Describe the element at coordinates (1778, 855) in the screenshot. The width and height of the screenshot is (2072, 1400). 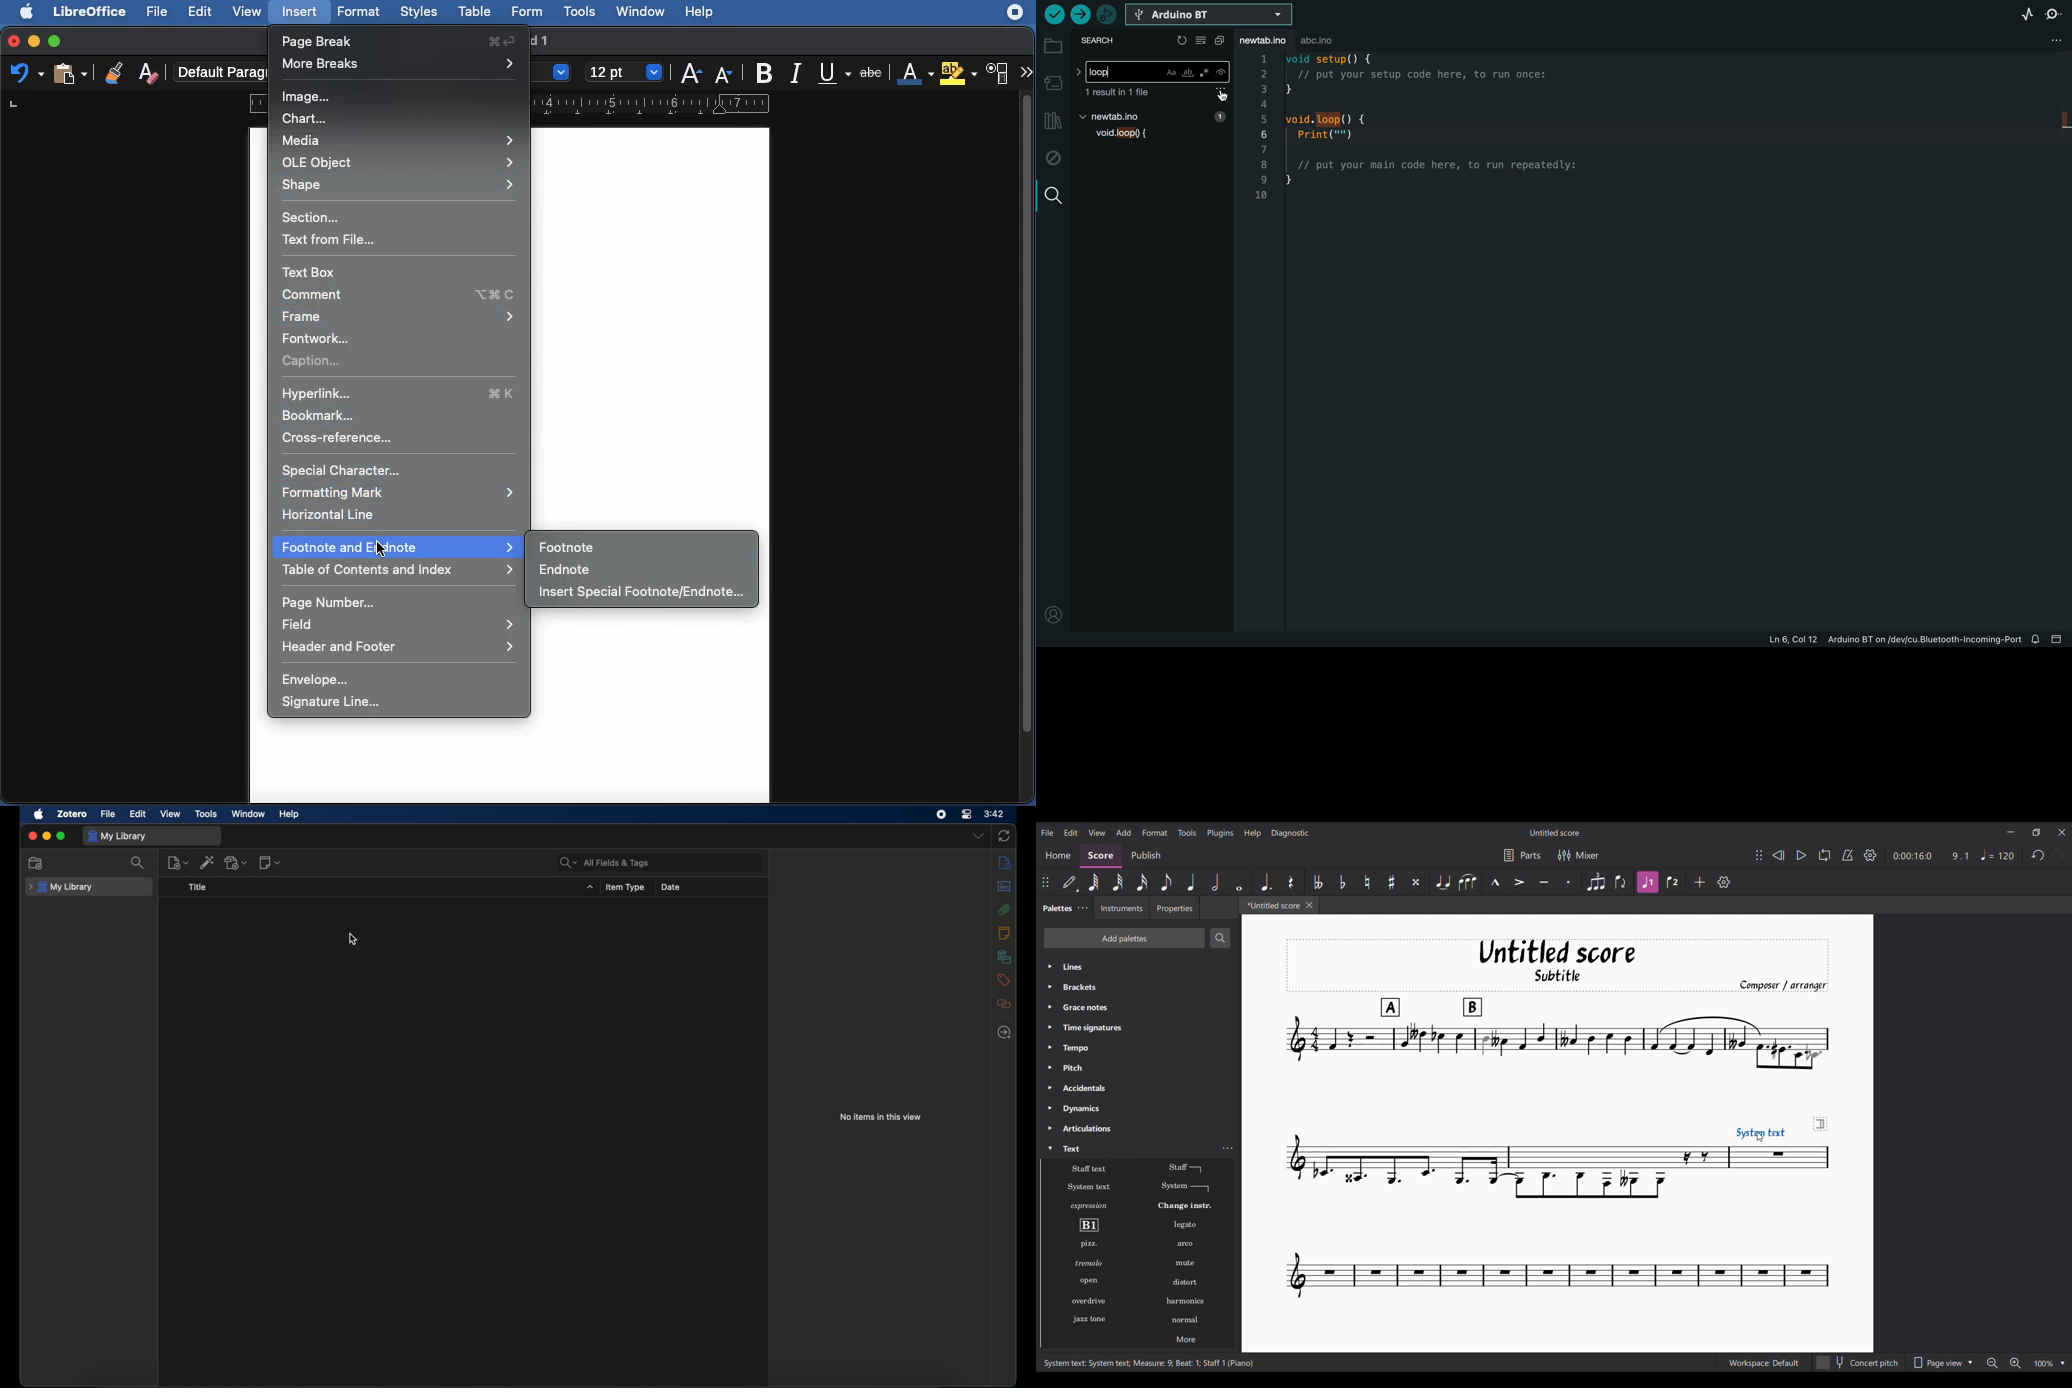
I see `Rewind` at that location.